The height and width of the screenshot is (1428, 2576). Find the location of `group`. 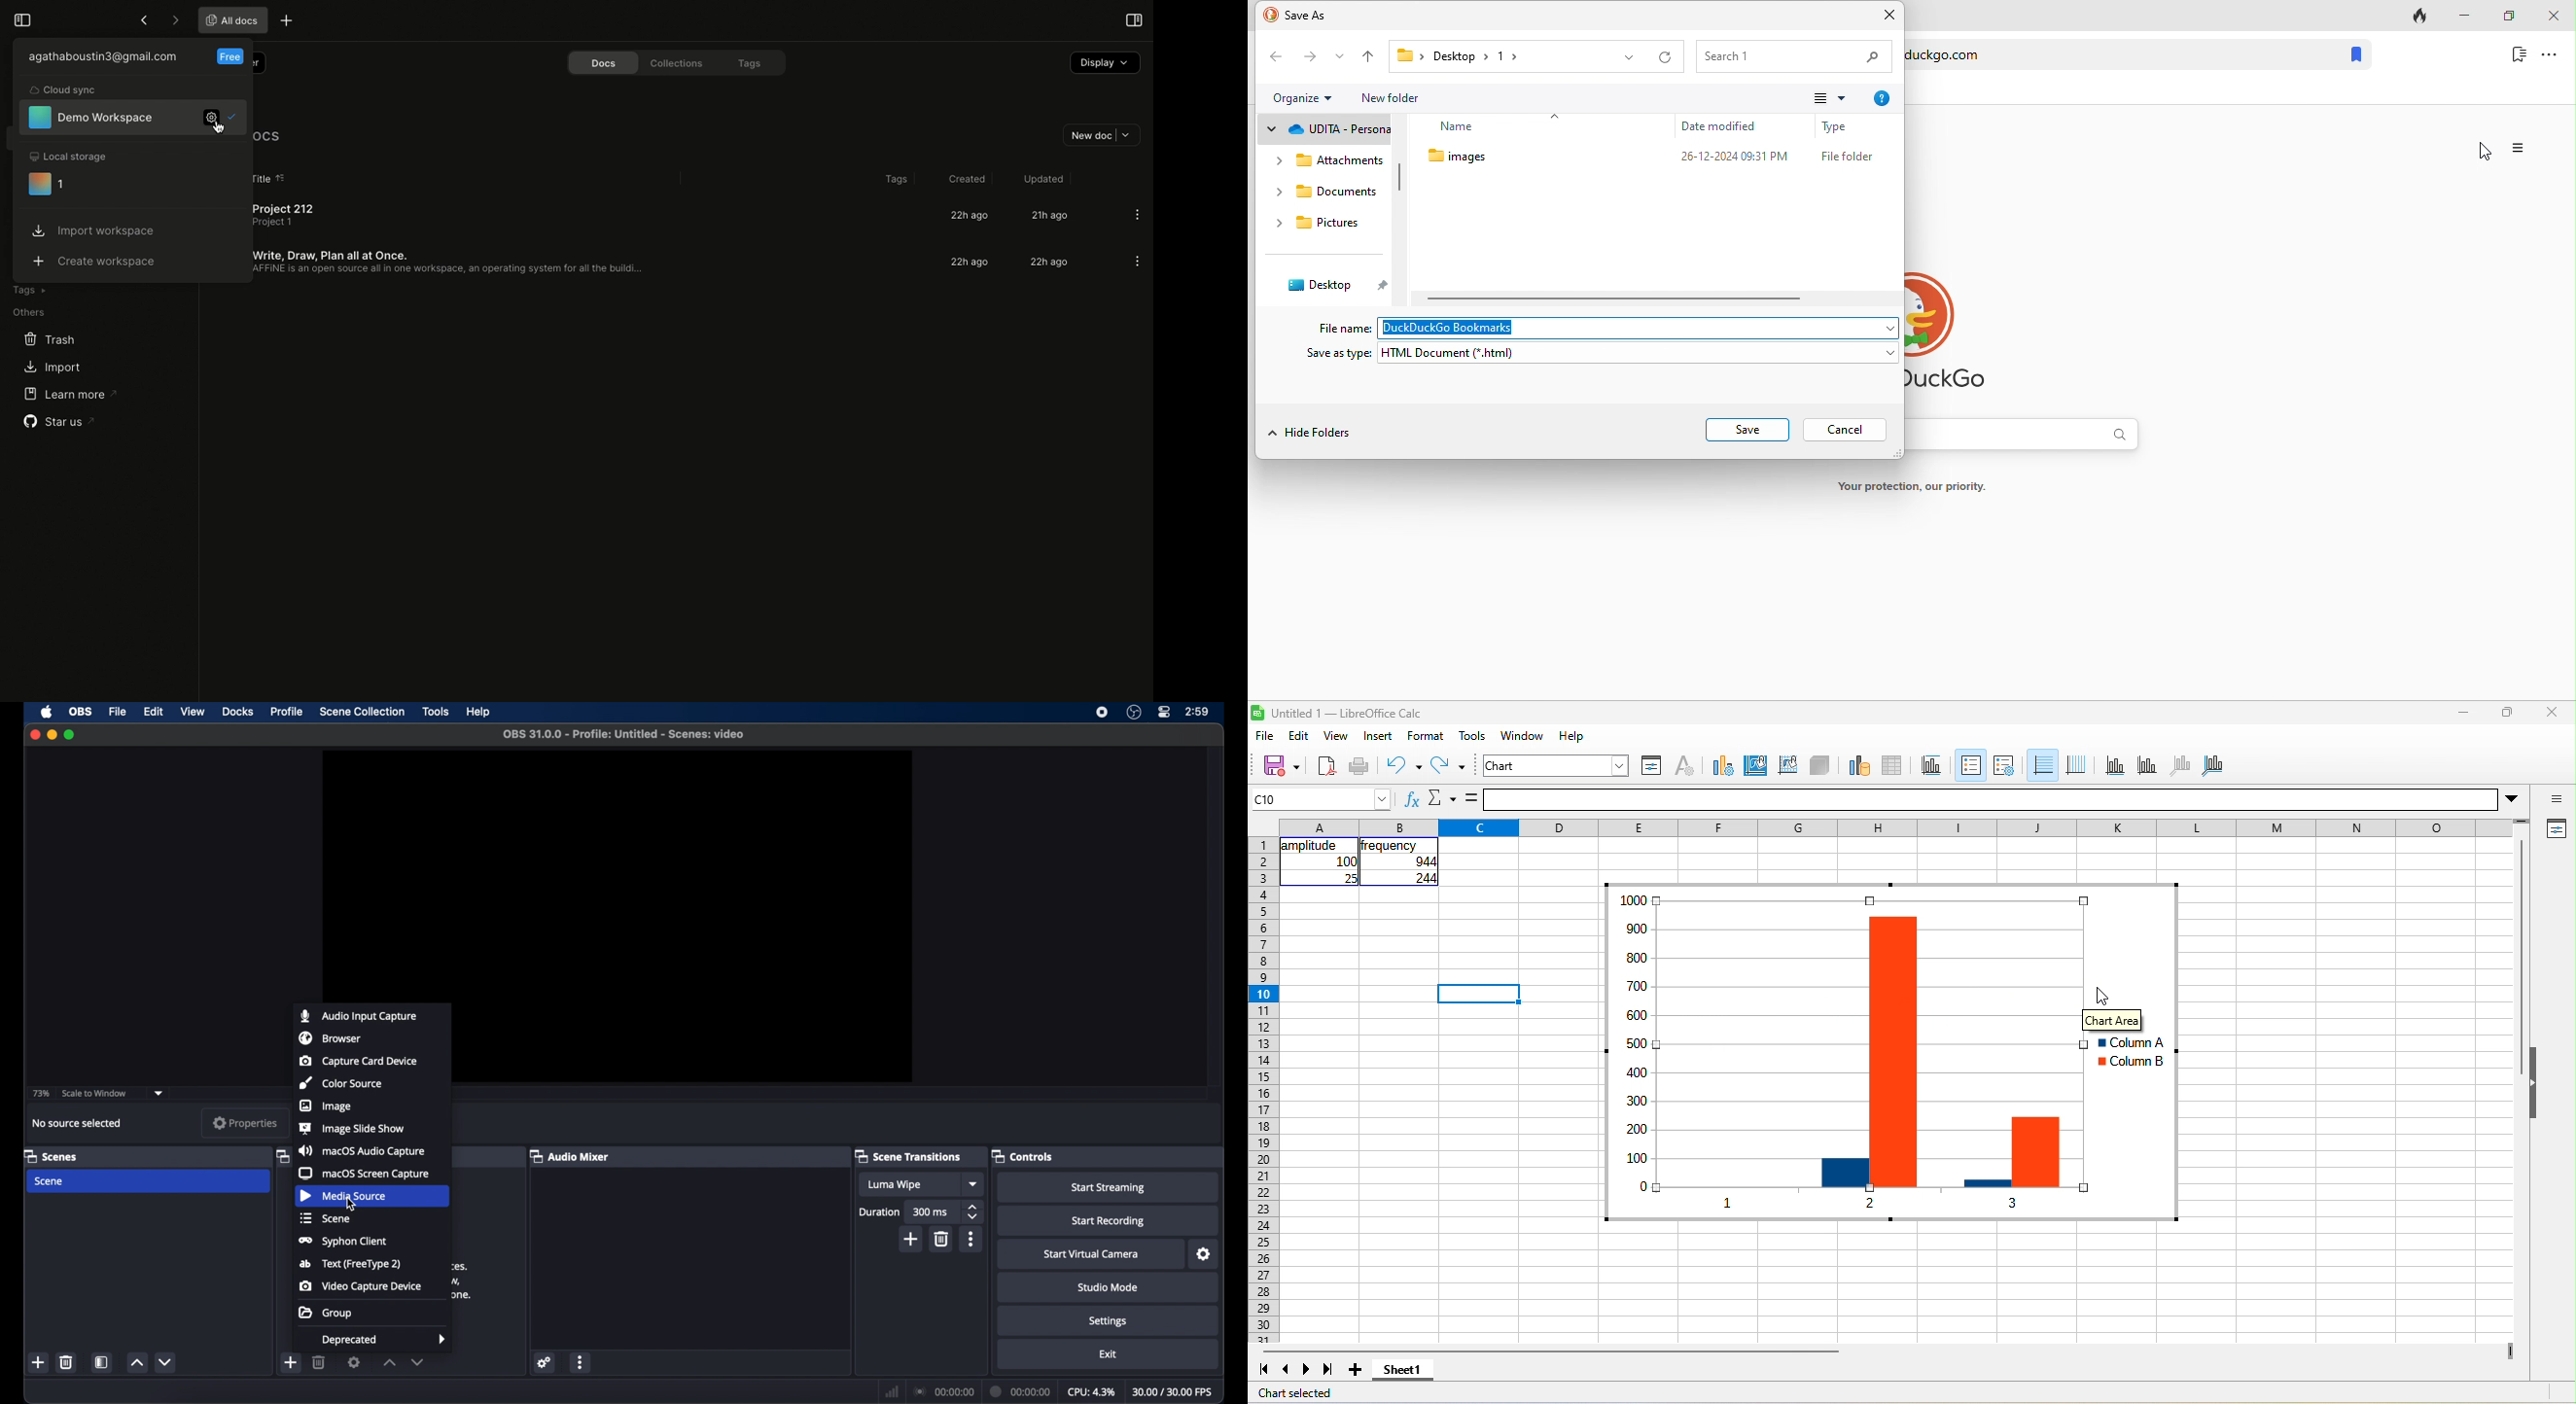

group is located at coordinates (325, 1314).